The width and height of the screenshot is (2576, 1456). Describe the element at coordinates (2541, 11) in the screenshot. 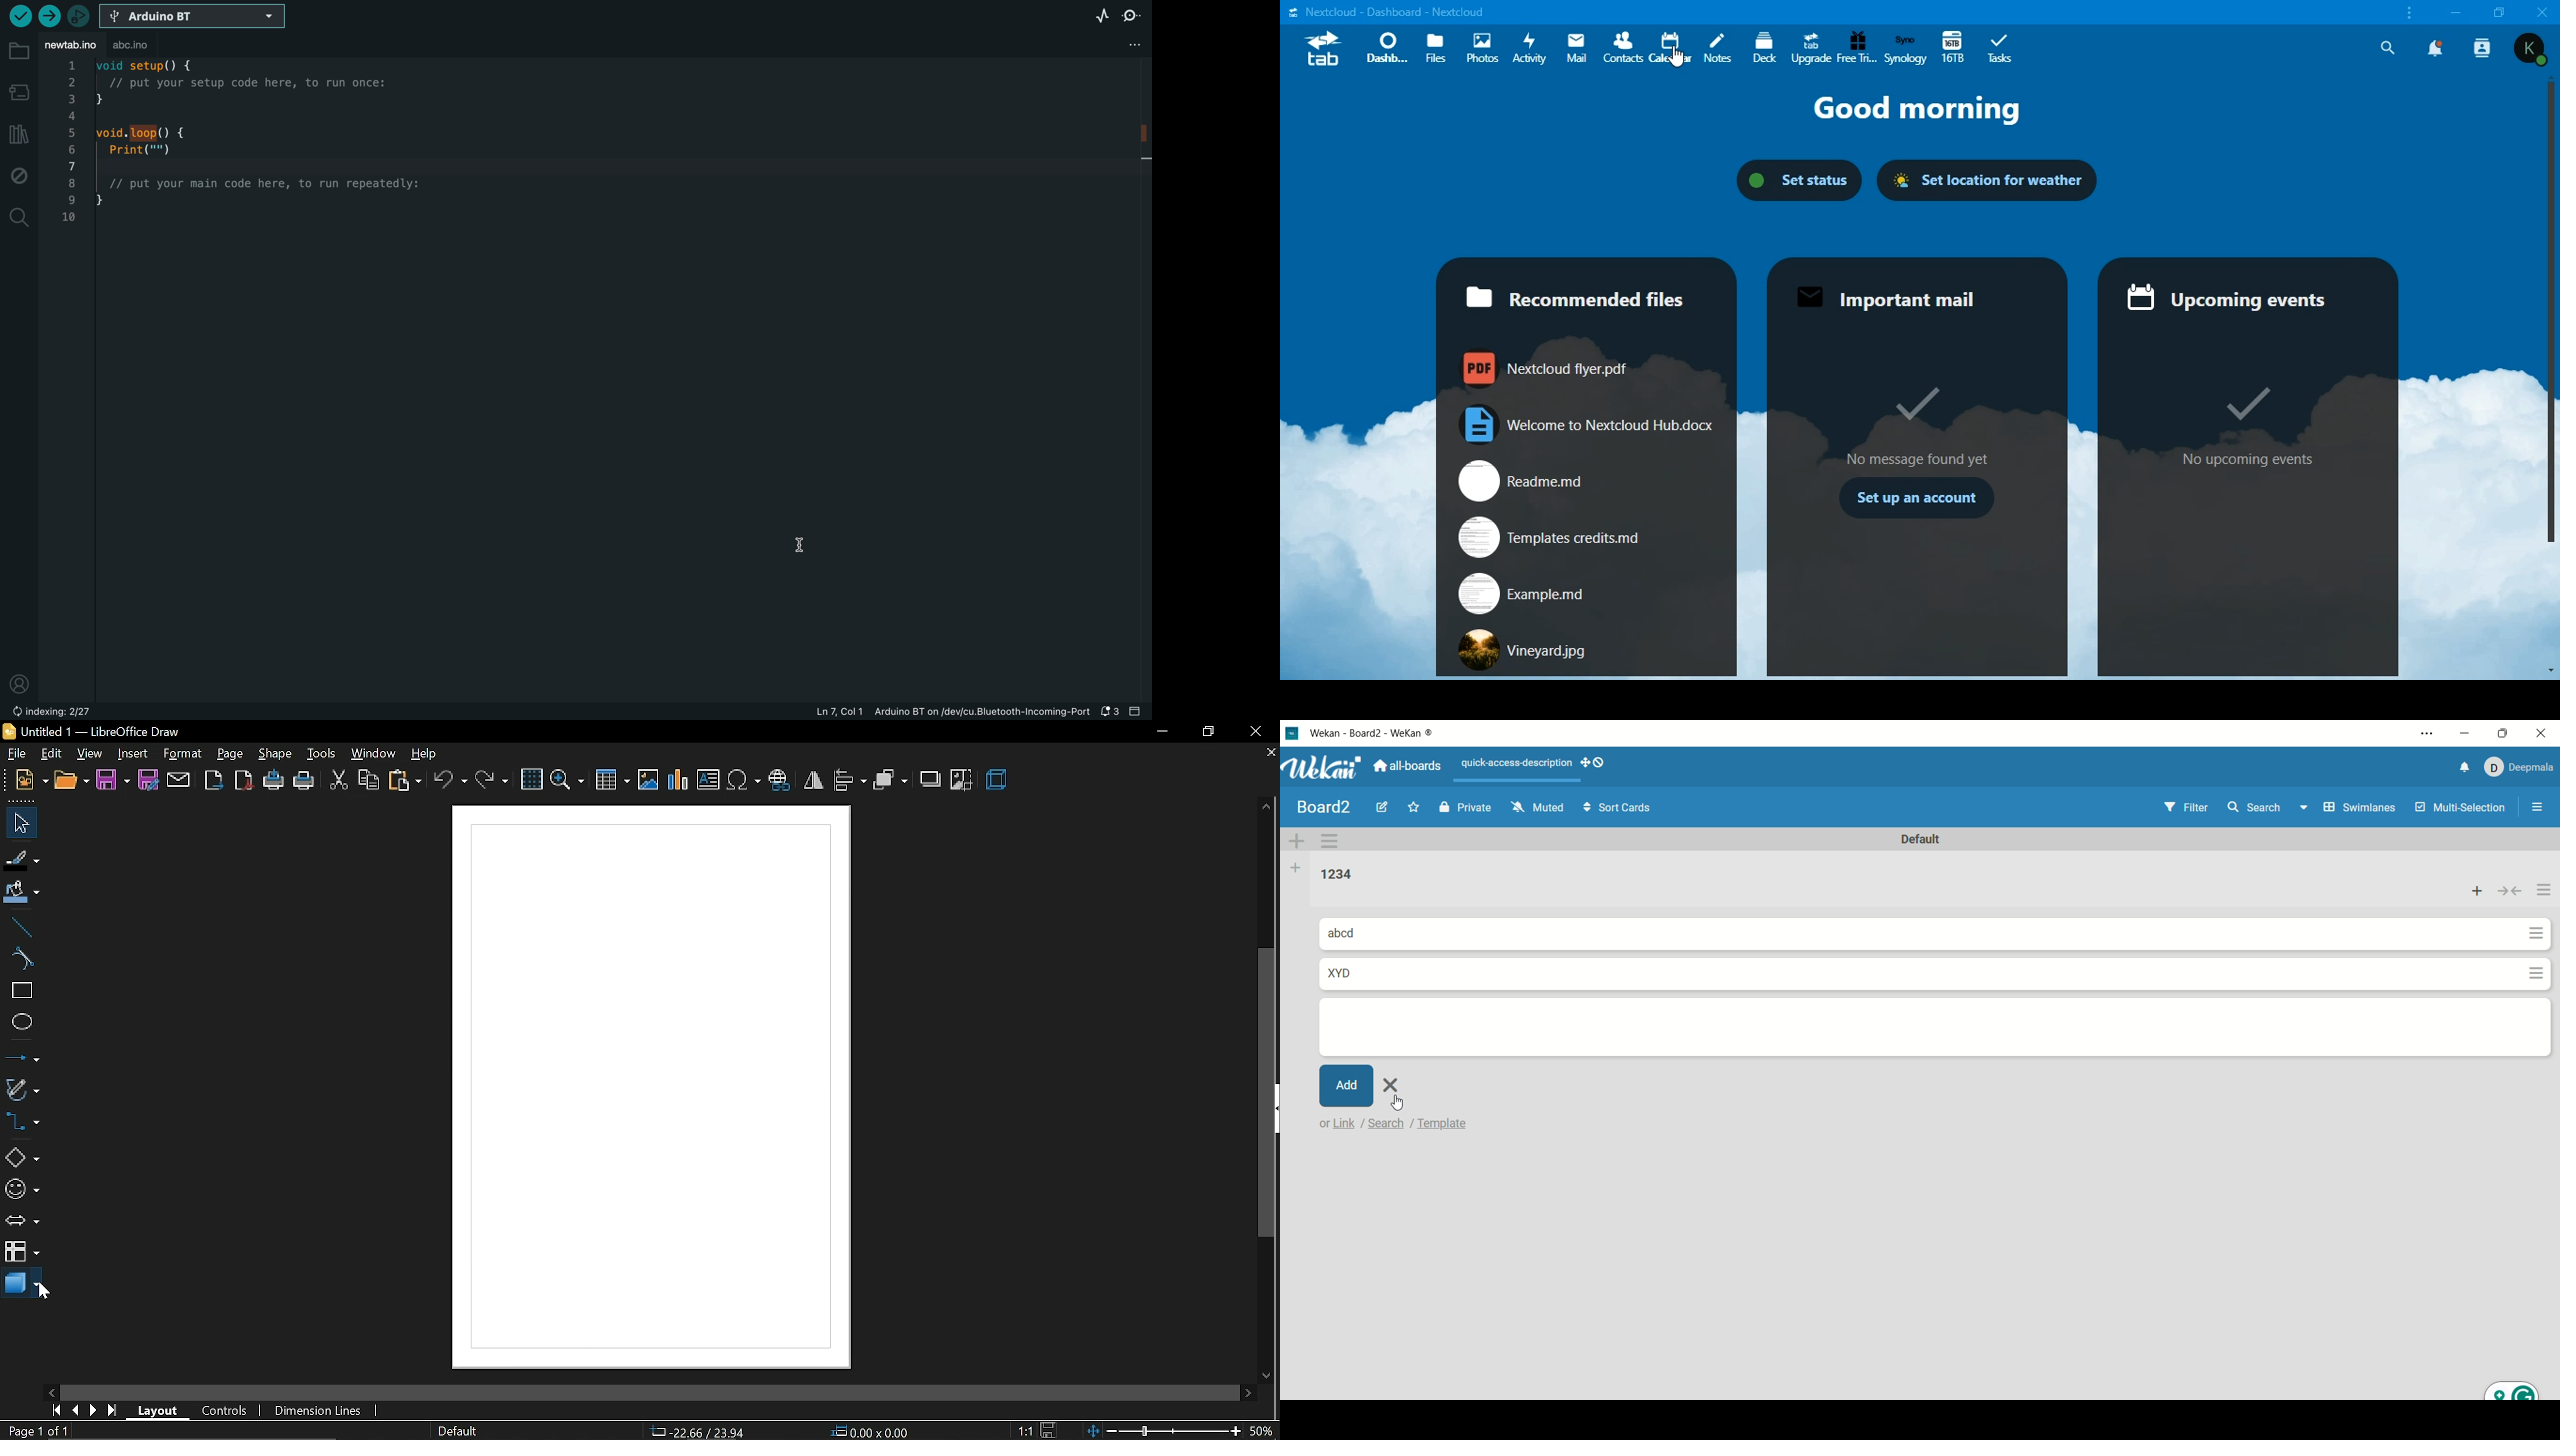

I see `close` at that location.